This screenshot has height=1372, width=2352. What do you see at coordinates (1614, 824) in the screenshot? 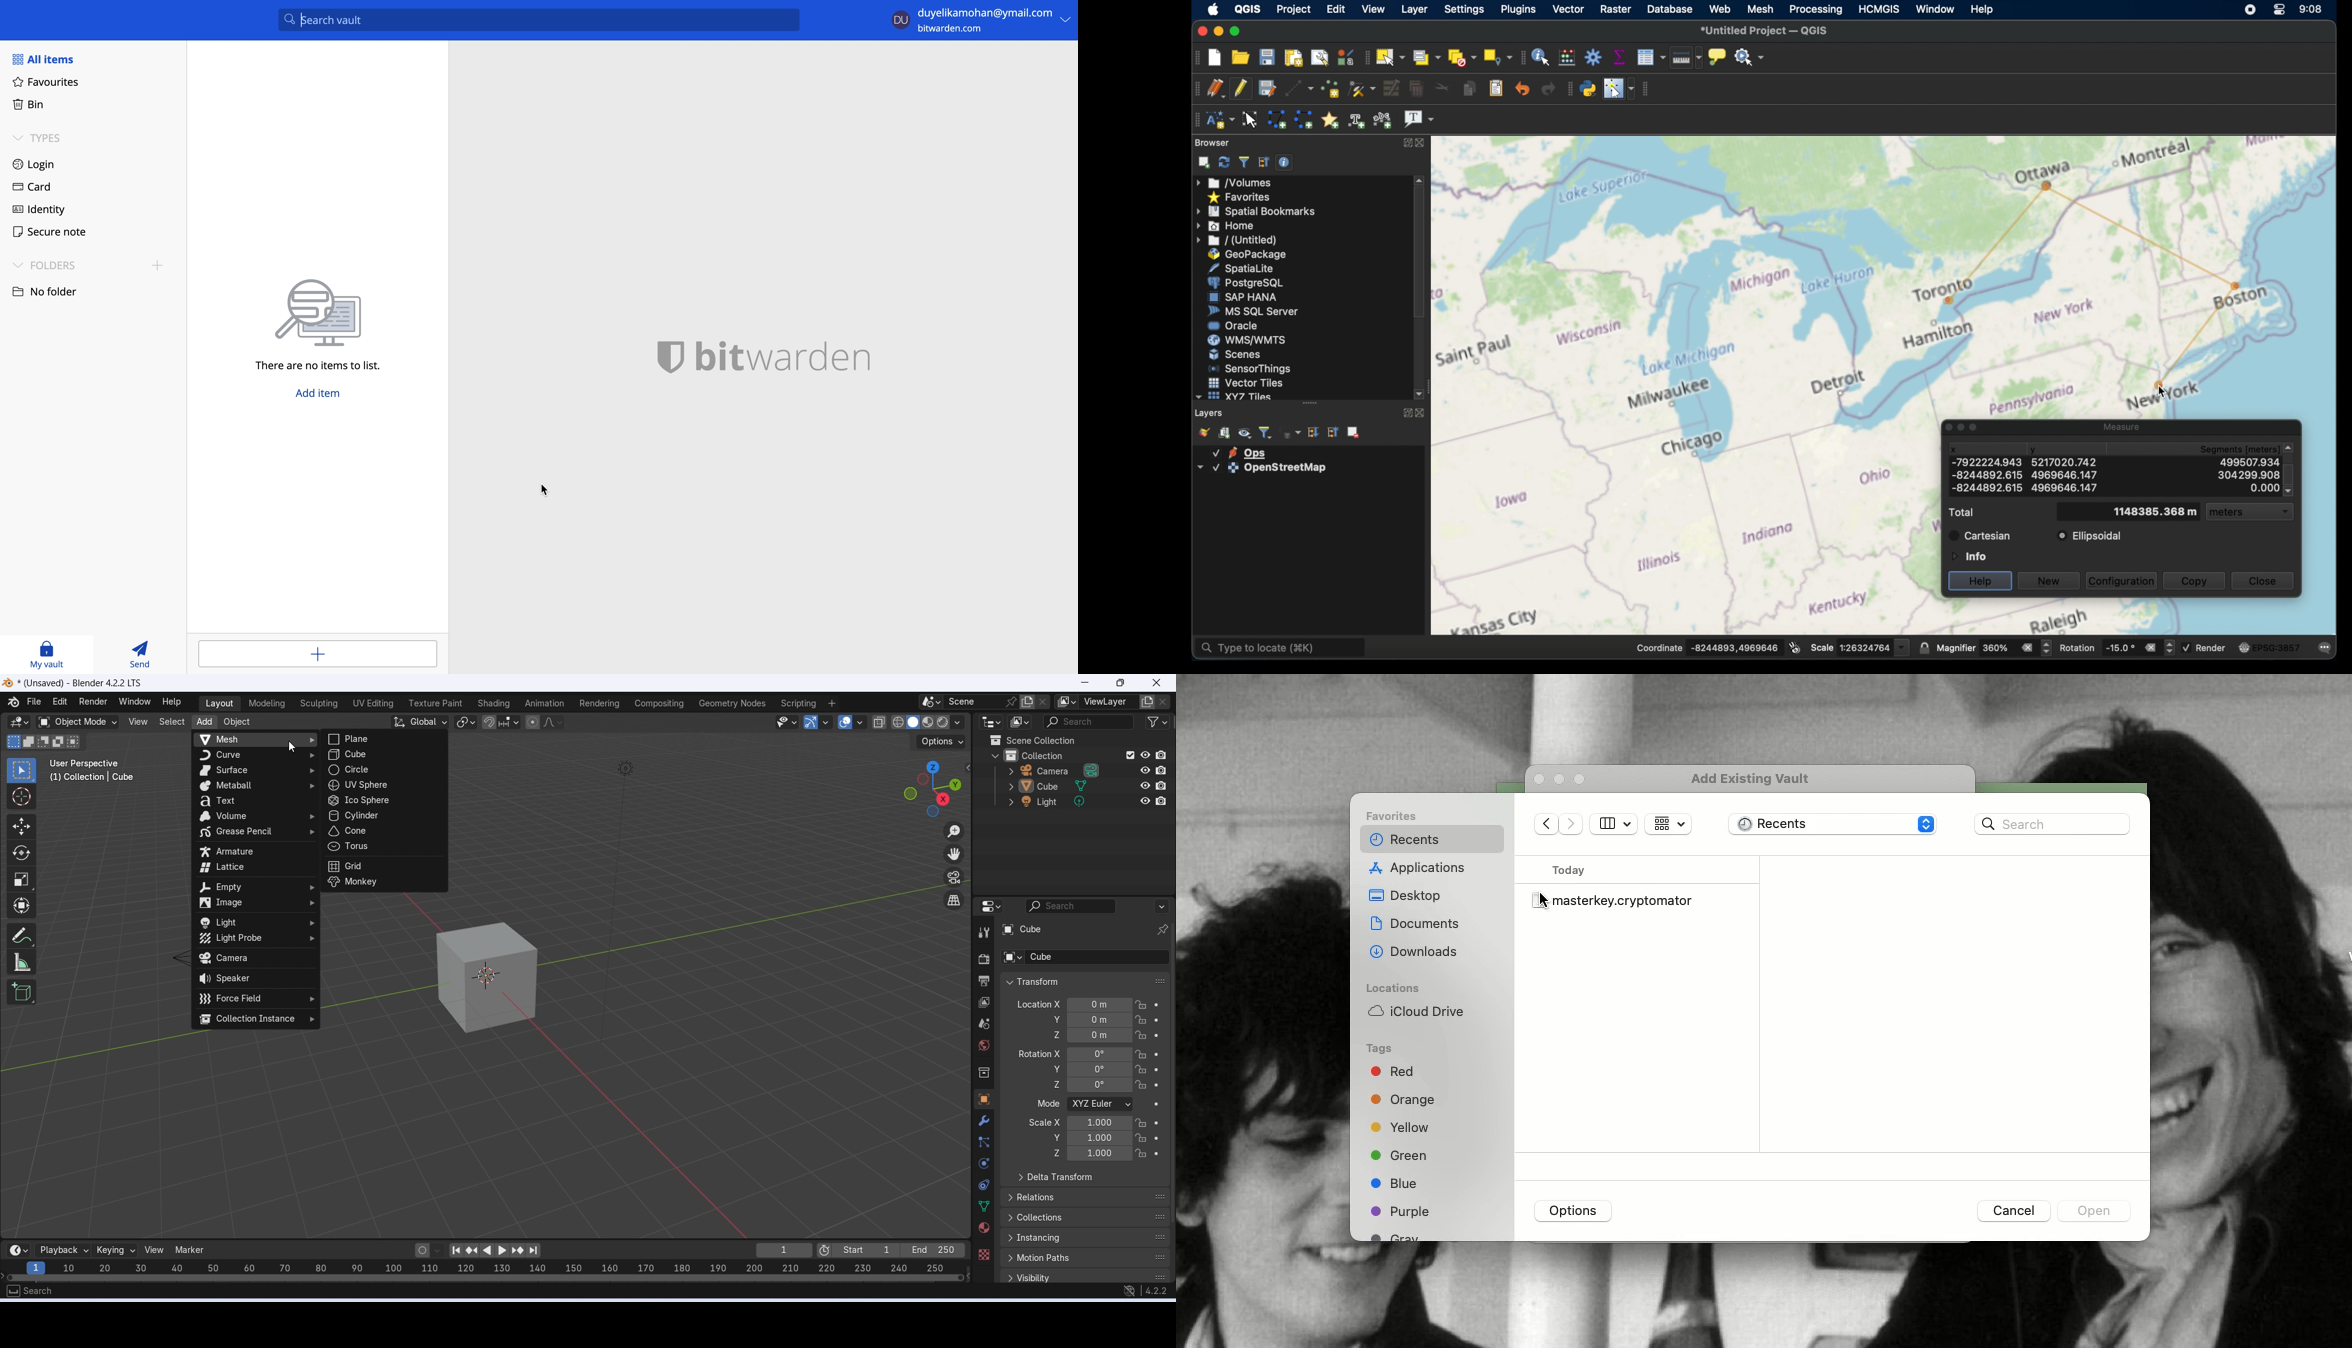
I see `View format` at bounding box center [1614, 824].